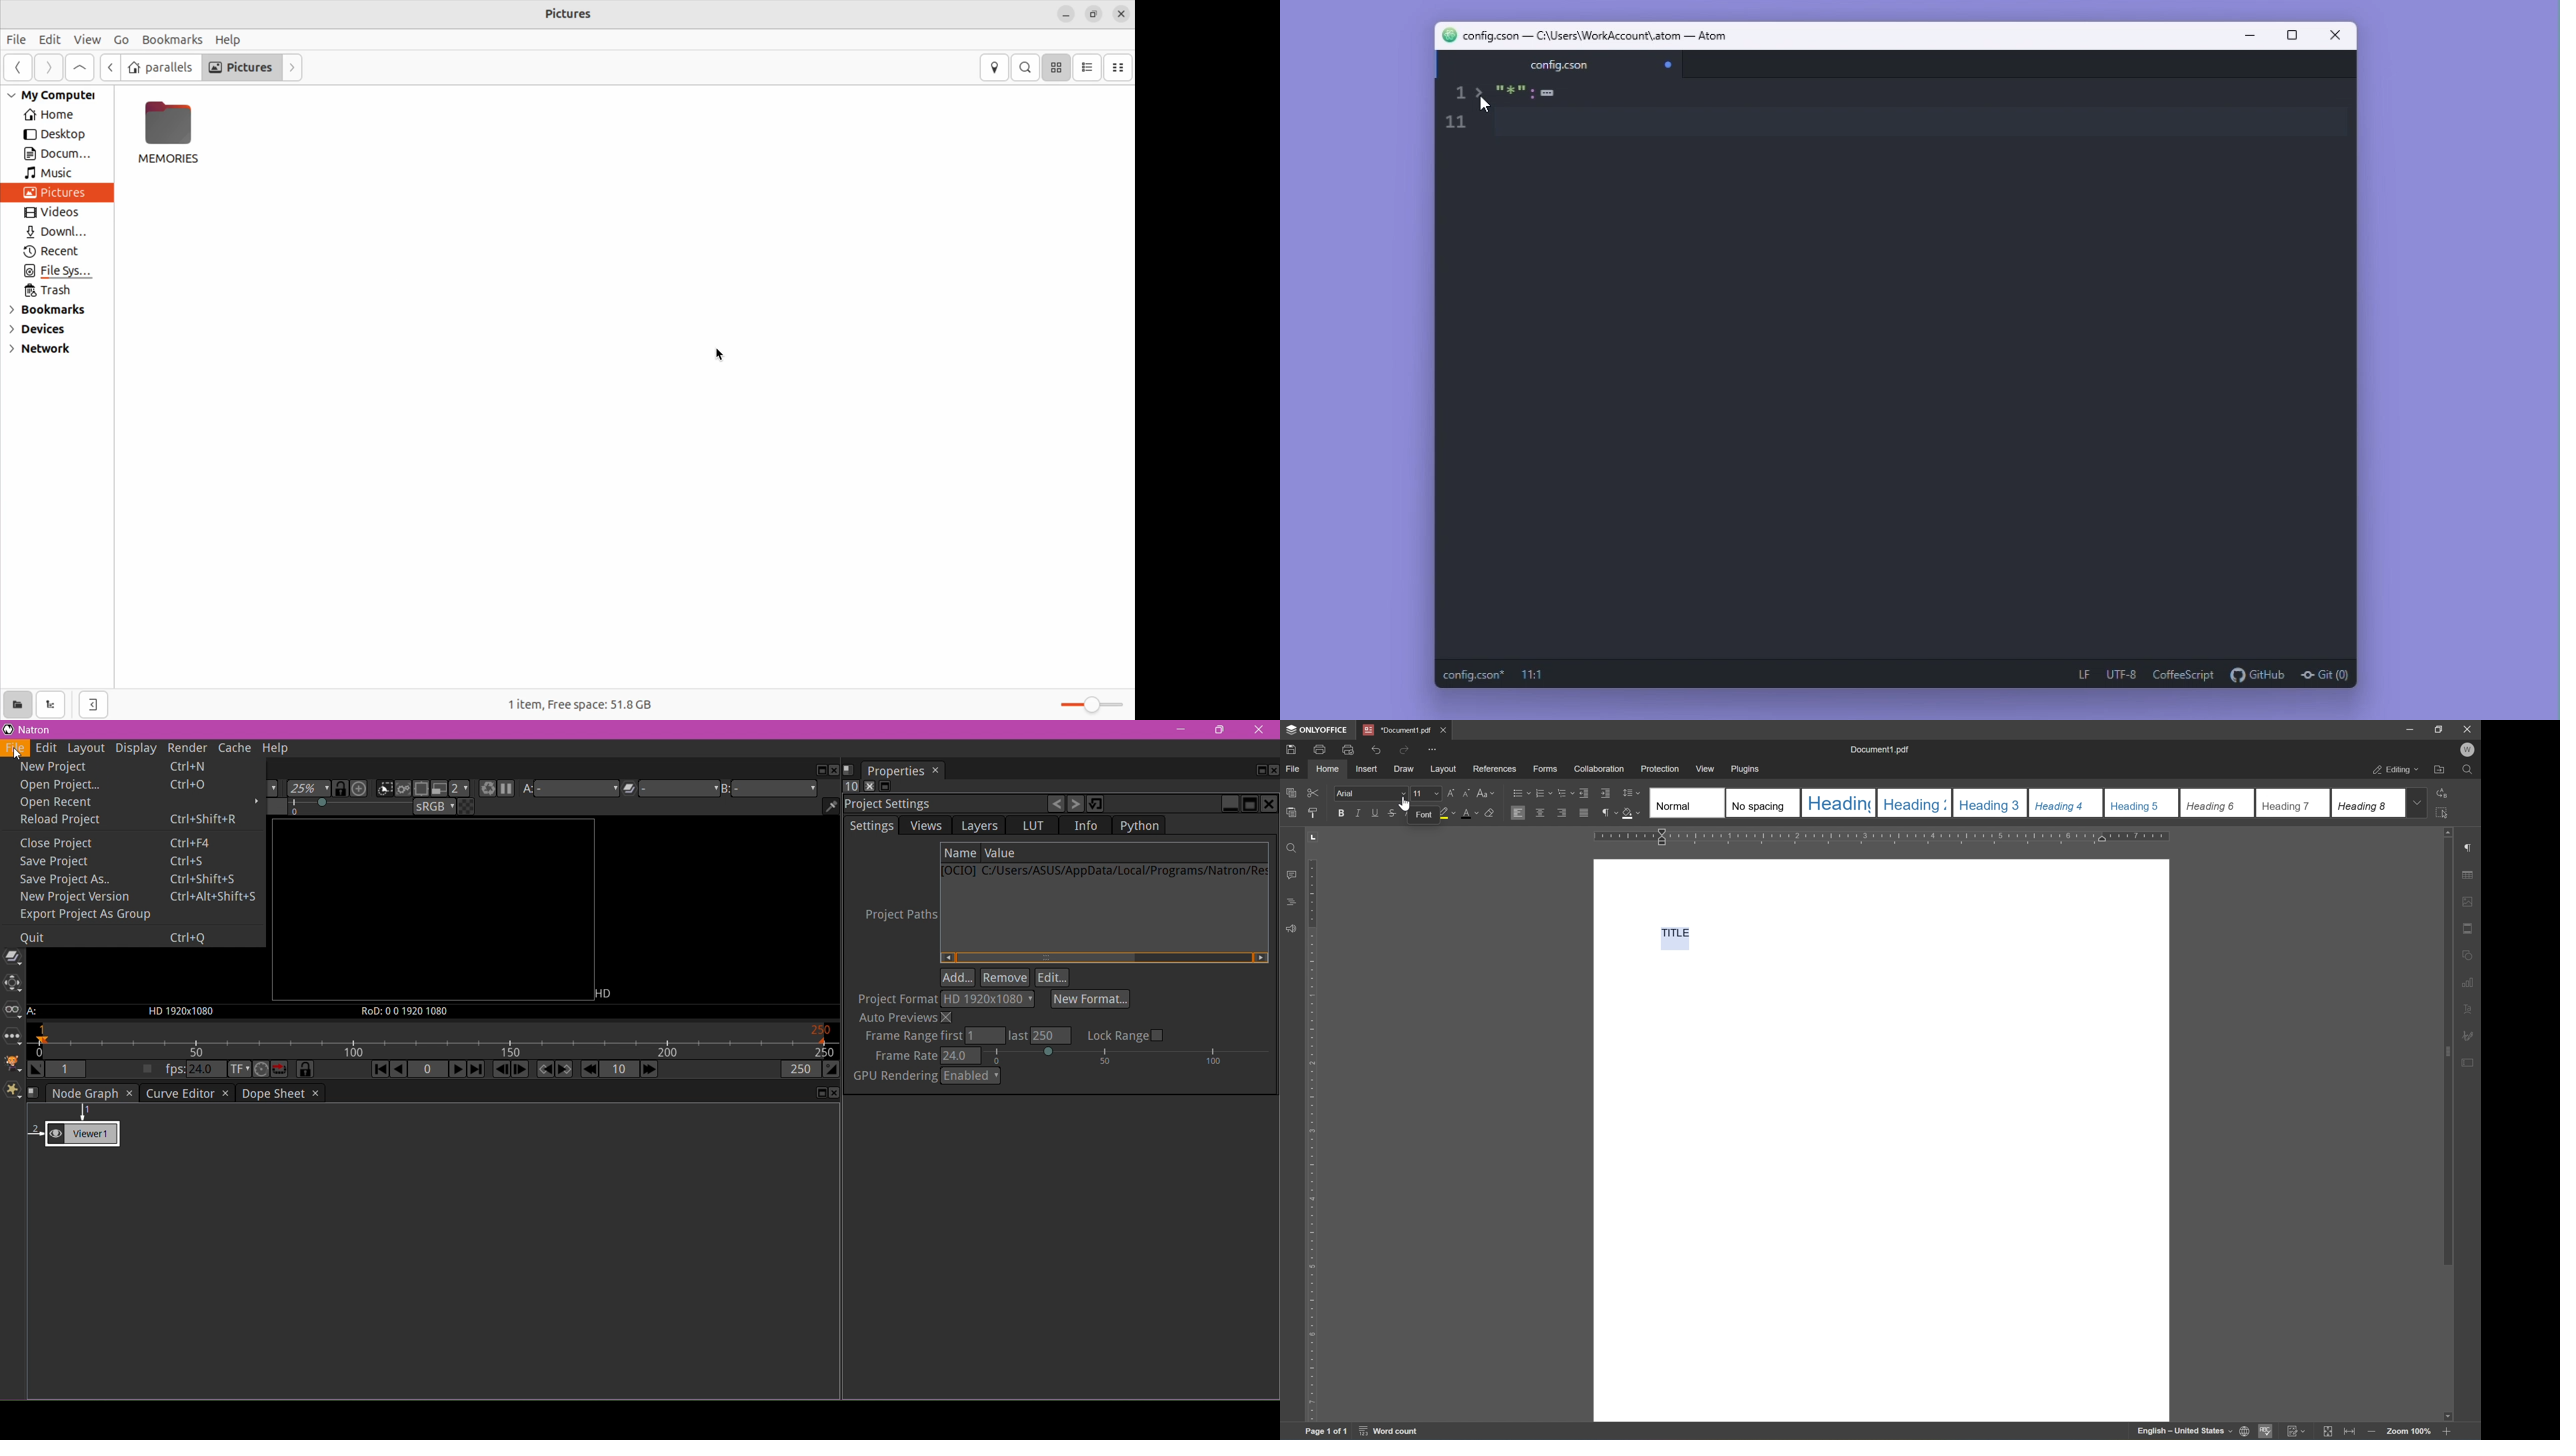  I want to click on Docum..., so click(59, 153).